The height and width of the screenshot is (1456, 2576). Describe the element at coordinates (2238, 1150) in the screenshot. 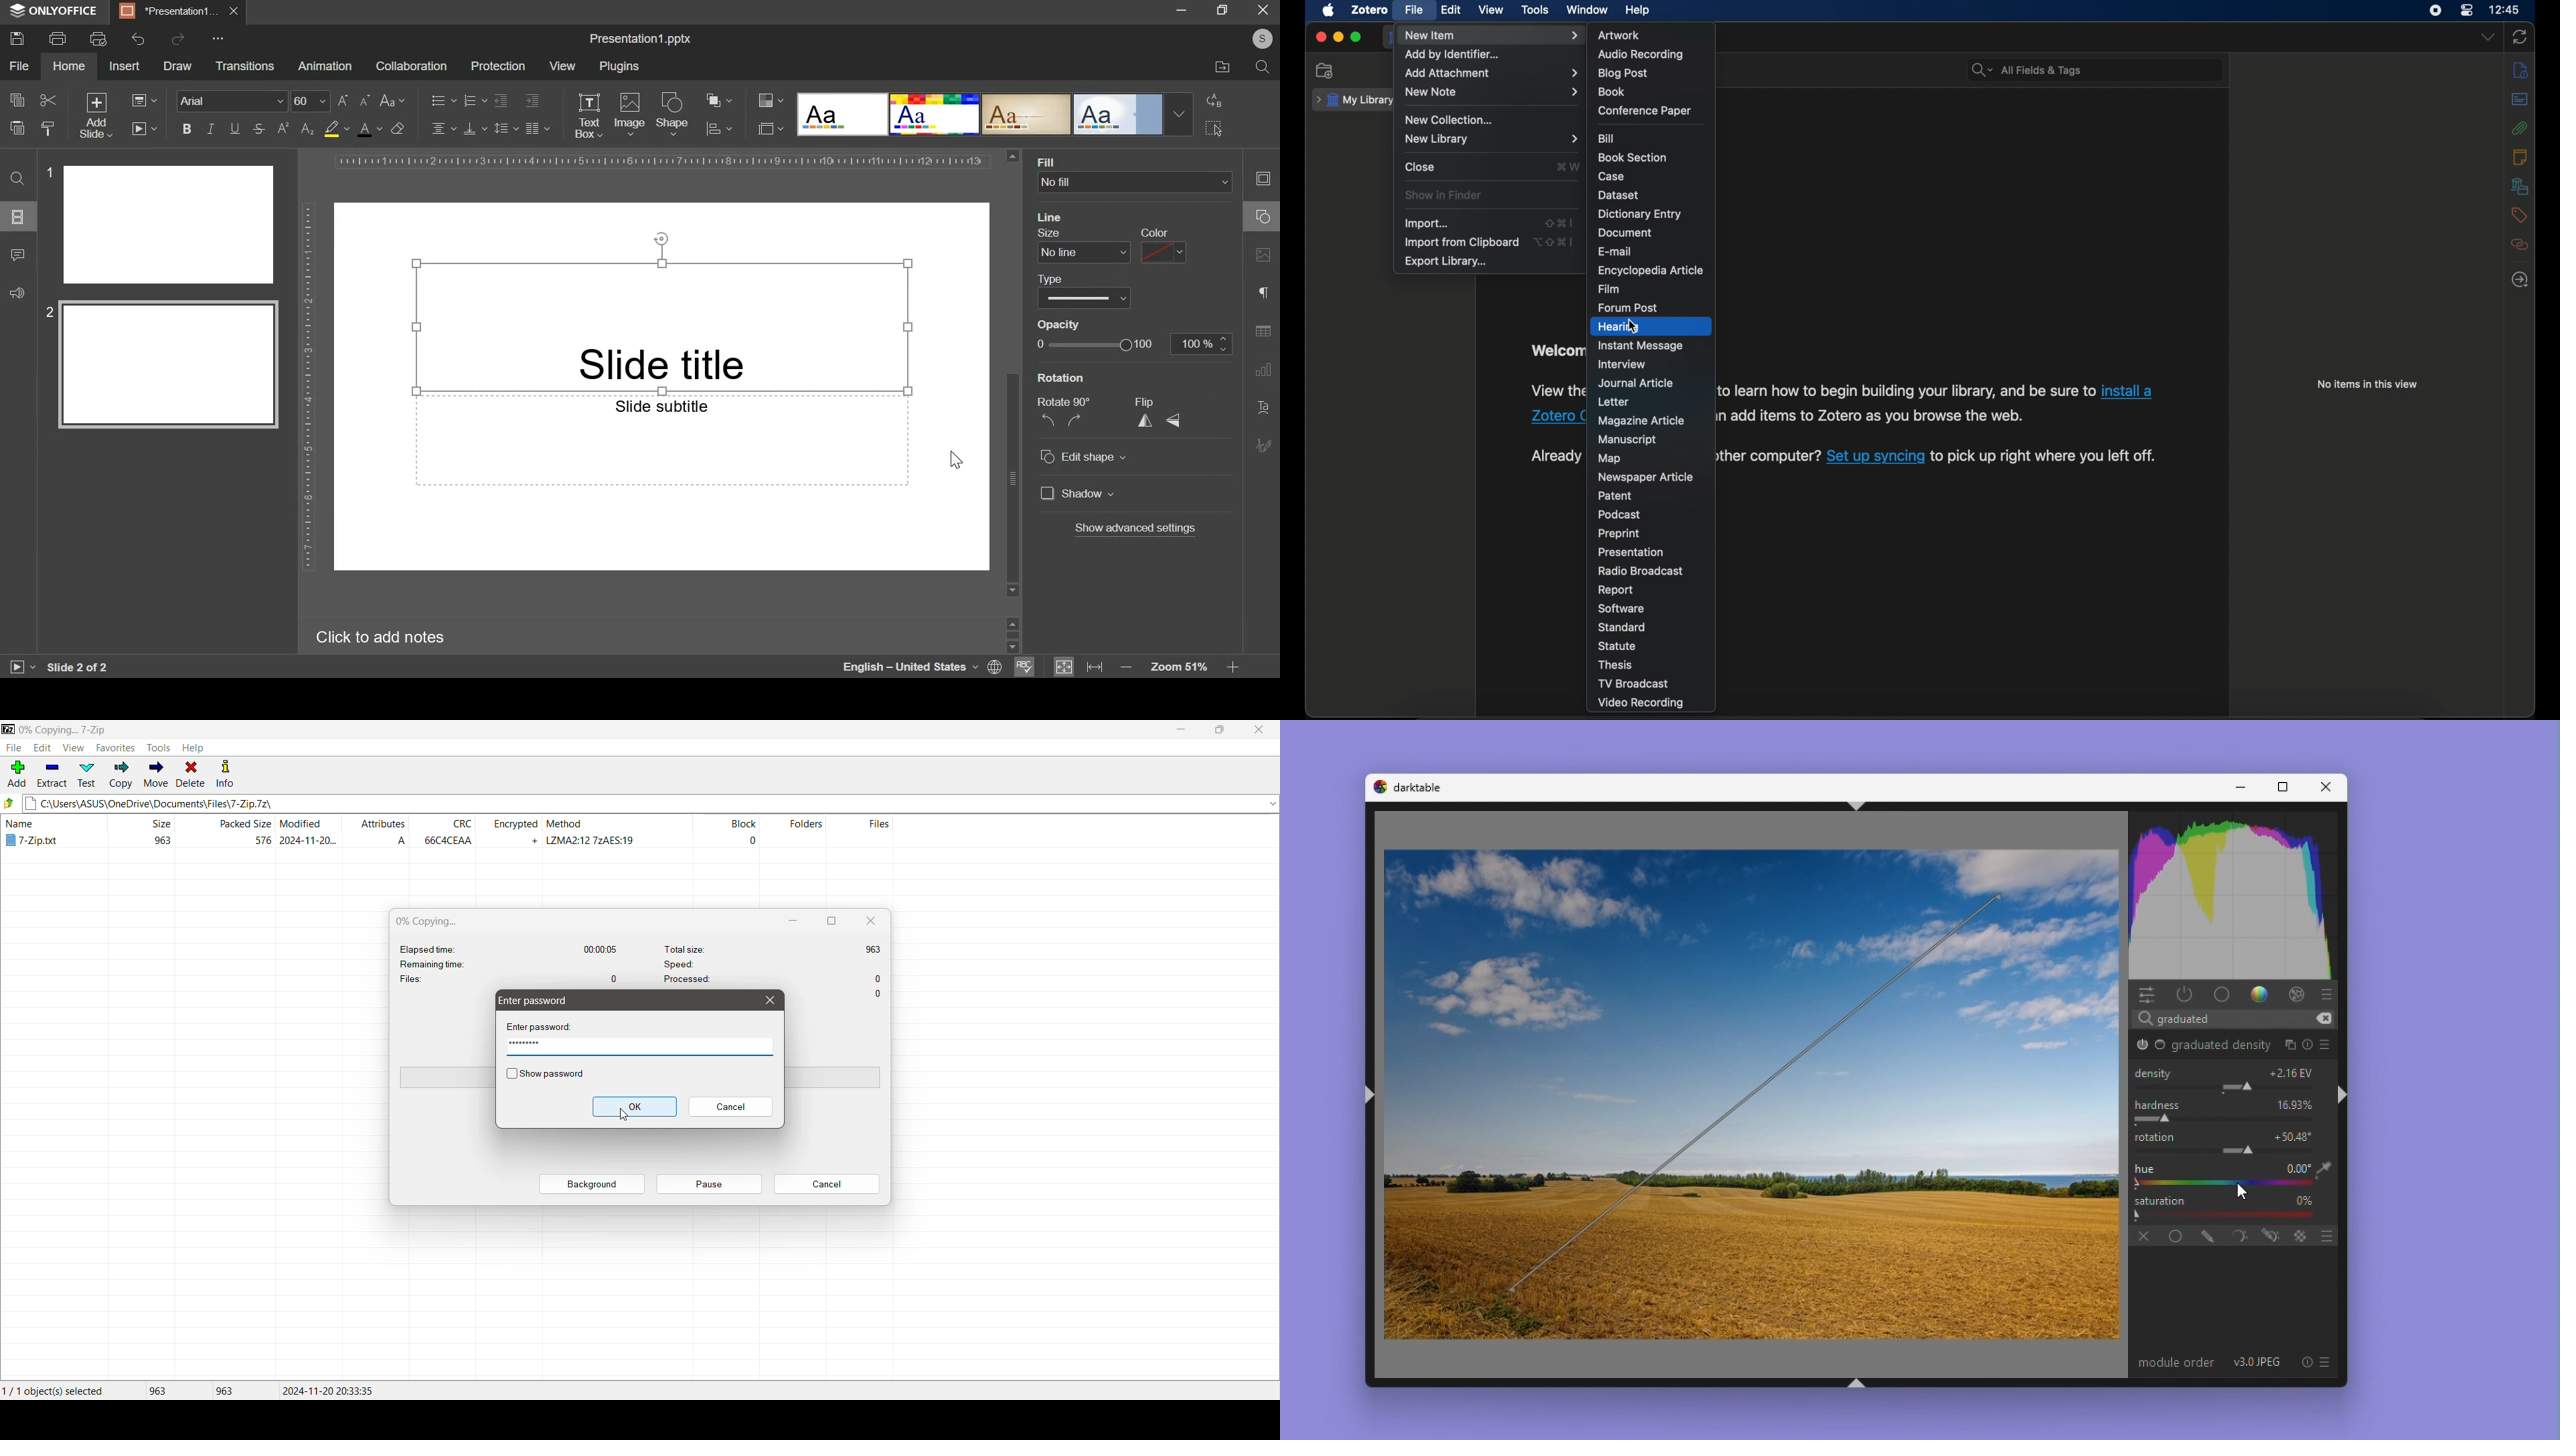

I see `rotation adjustment slider` at that location.